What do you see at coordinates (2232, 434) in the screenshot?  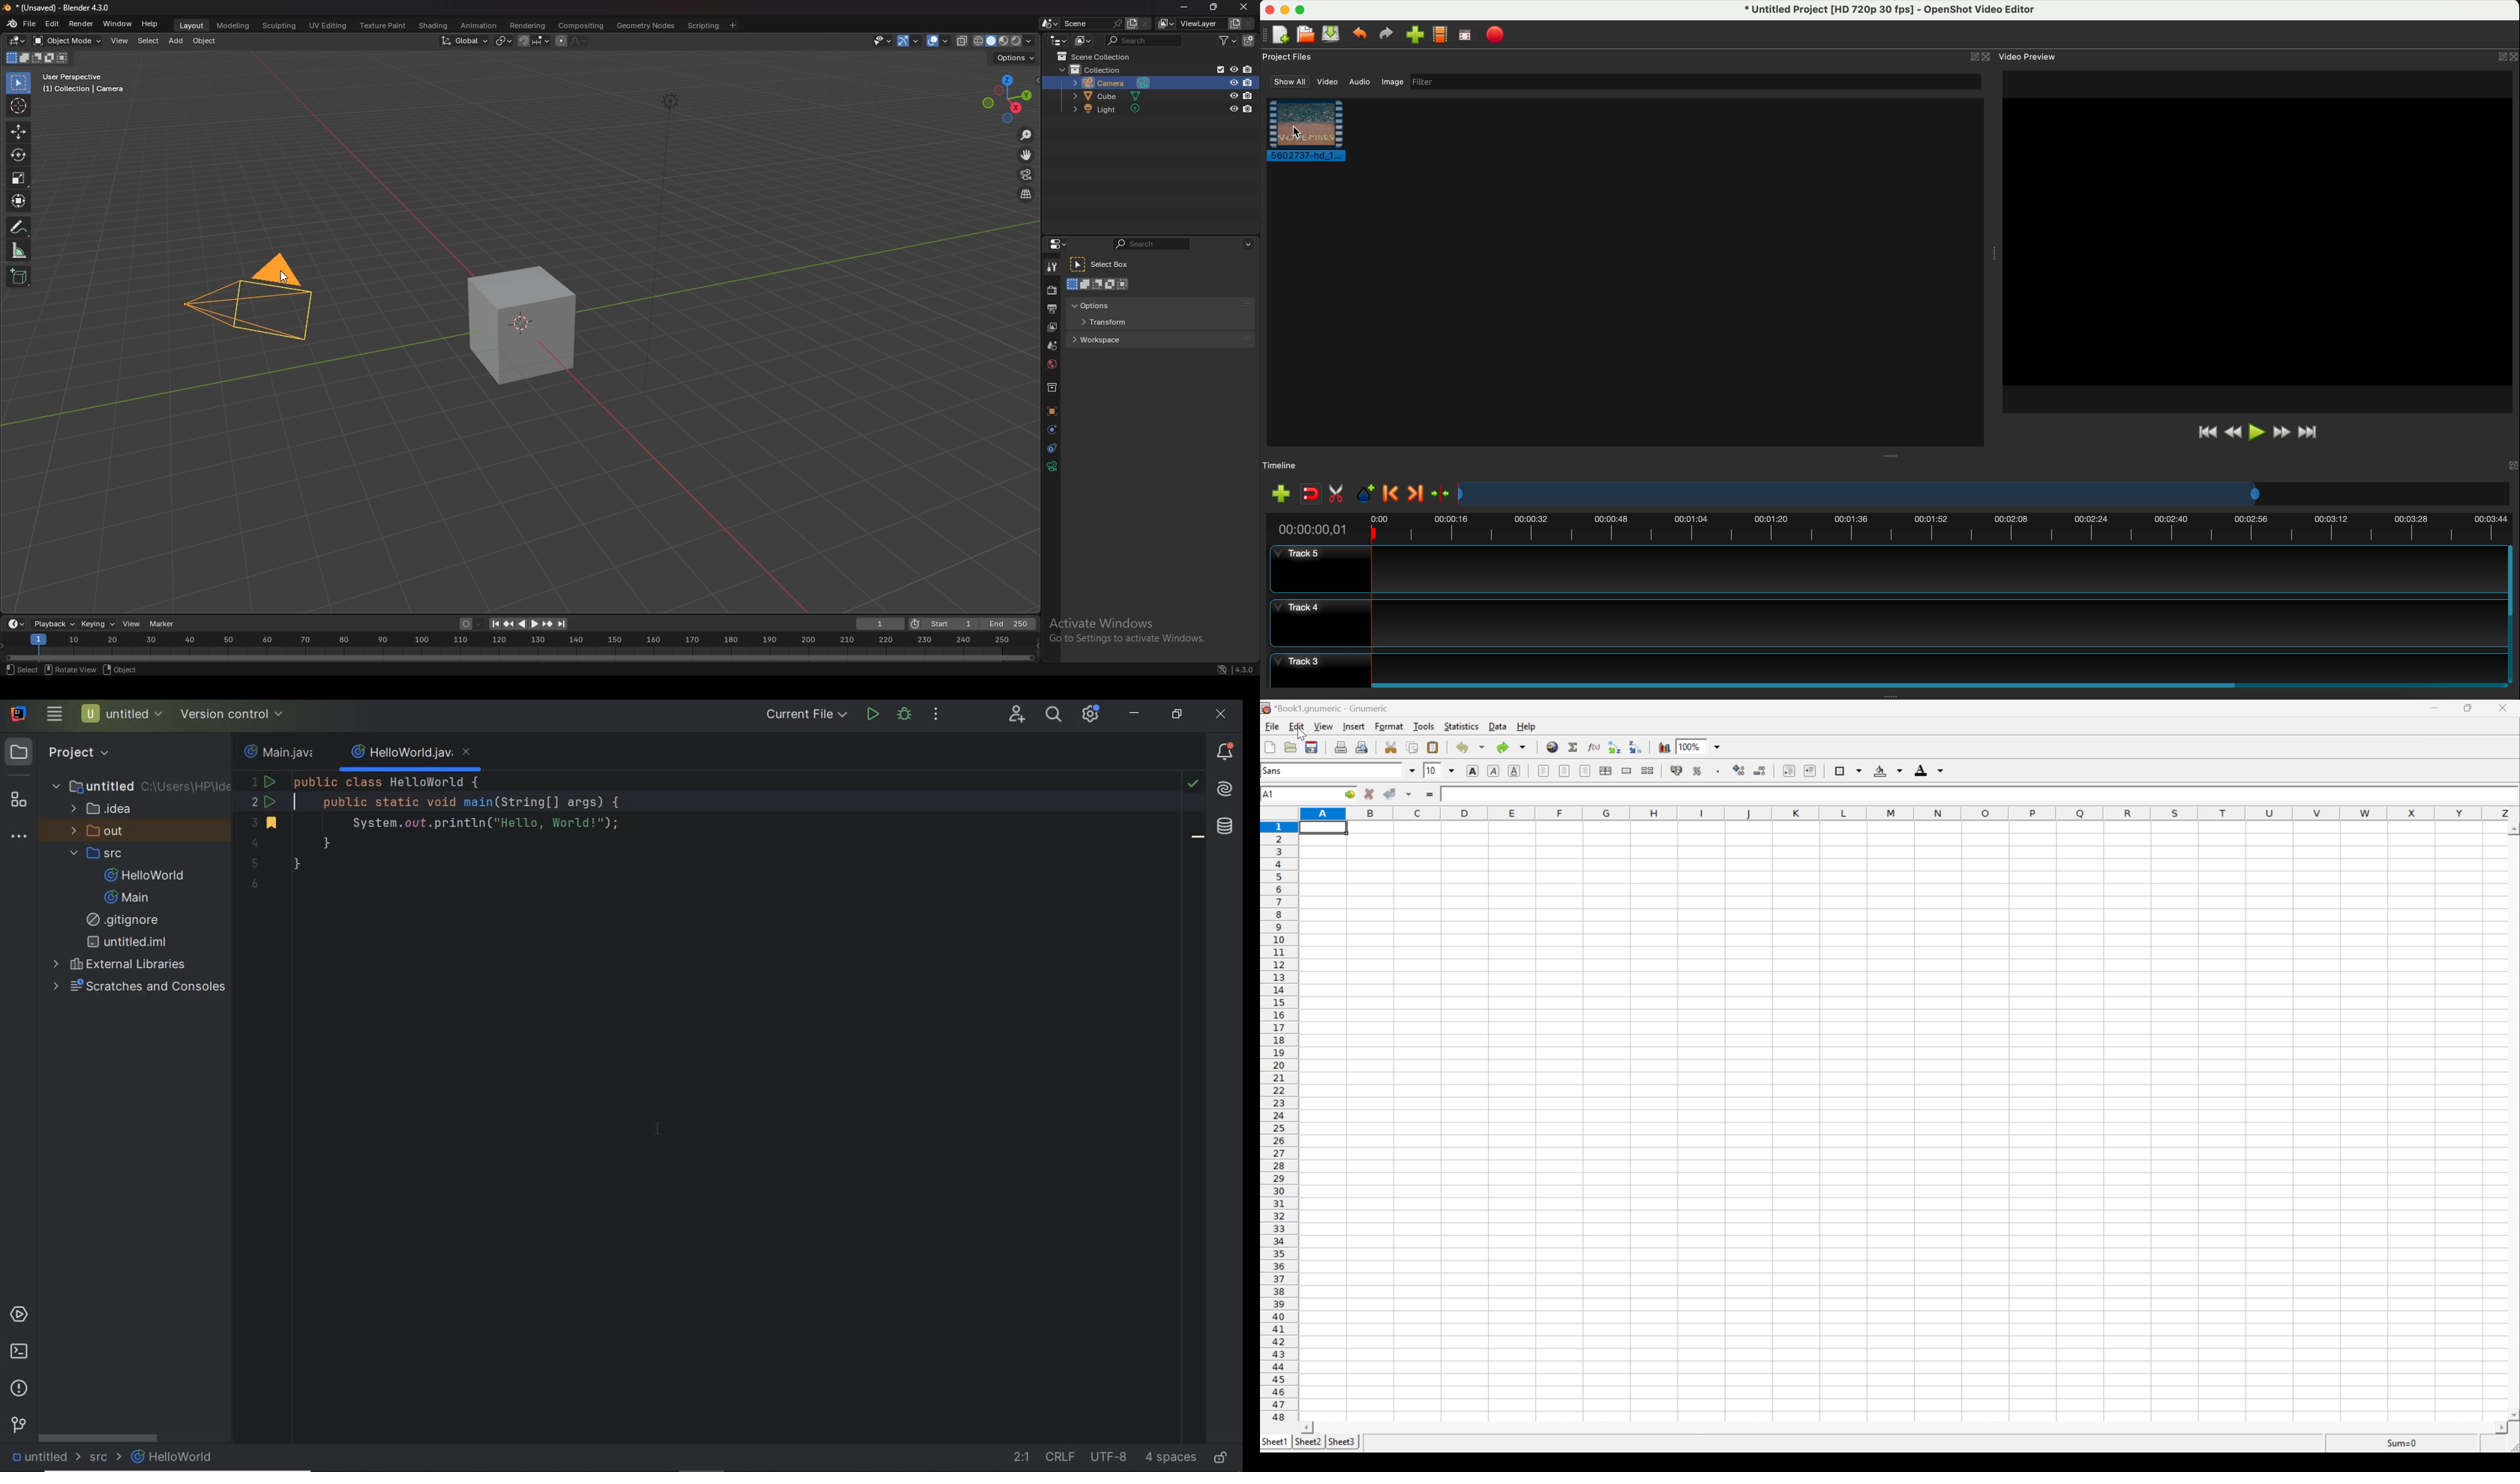 I see `rewind` at bounding box center [2232, 434].